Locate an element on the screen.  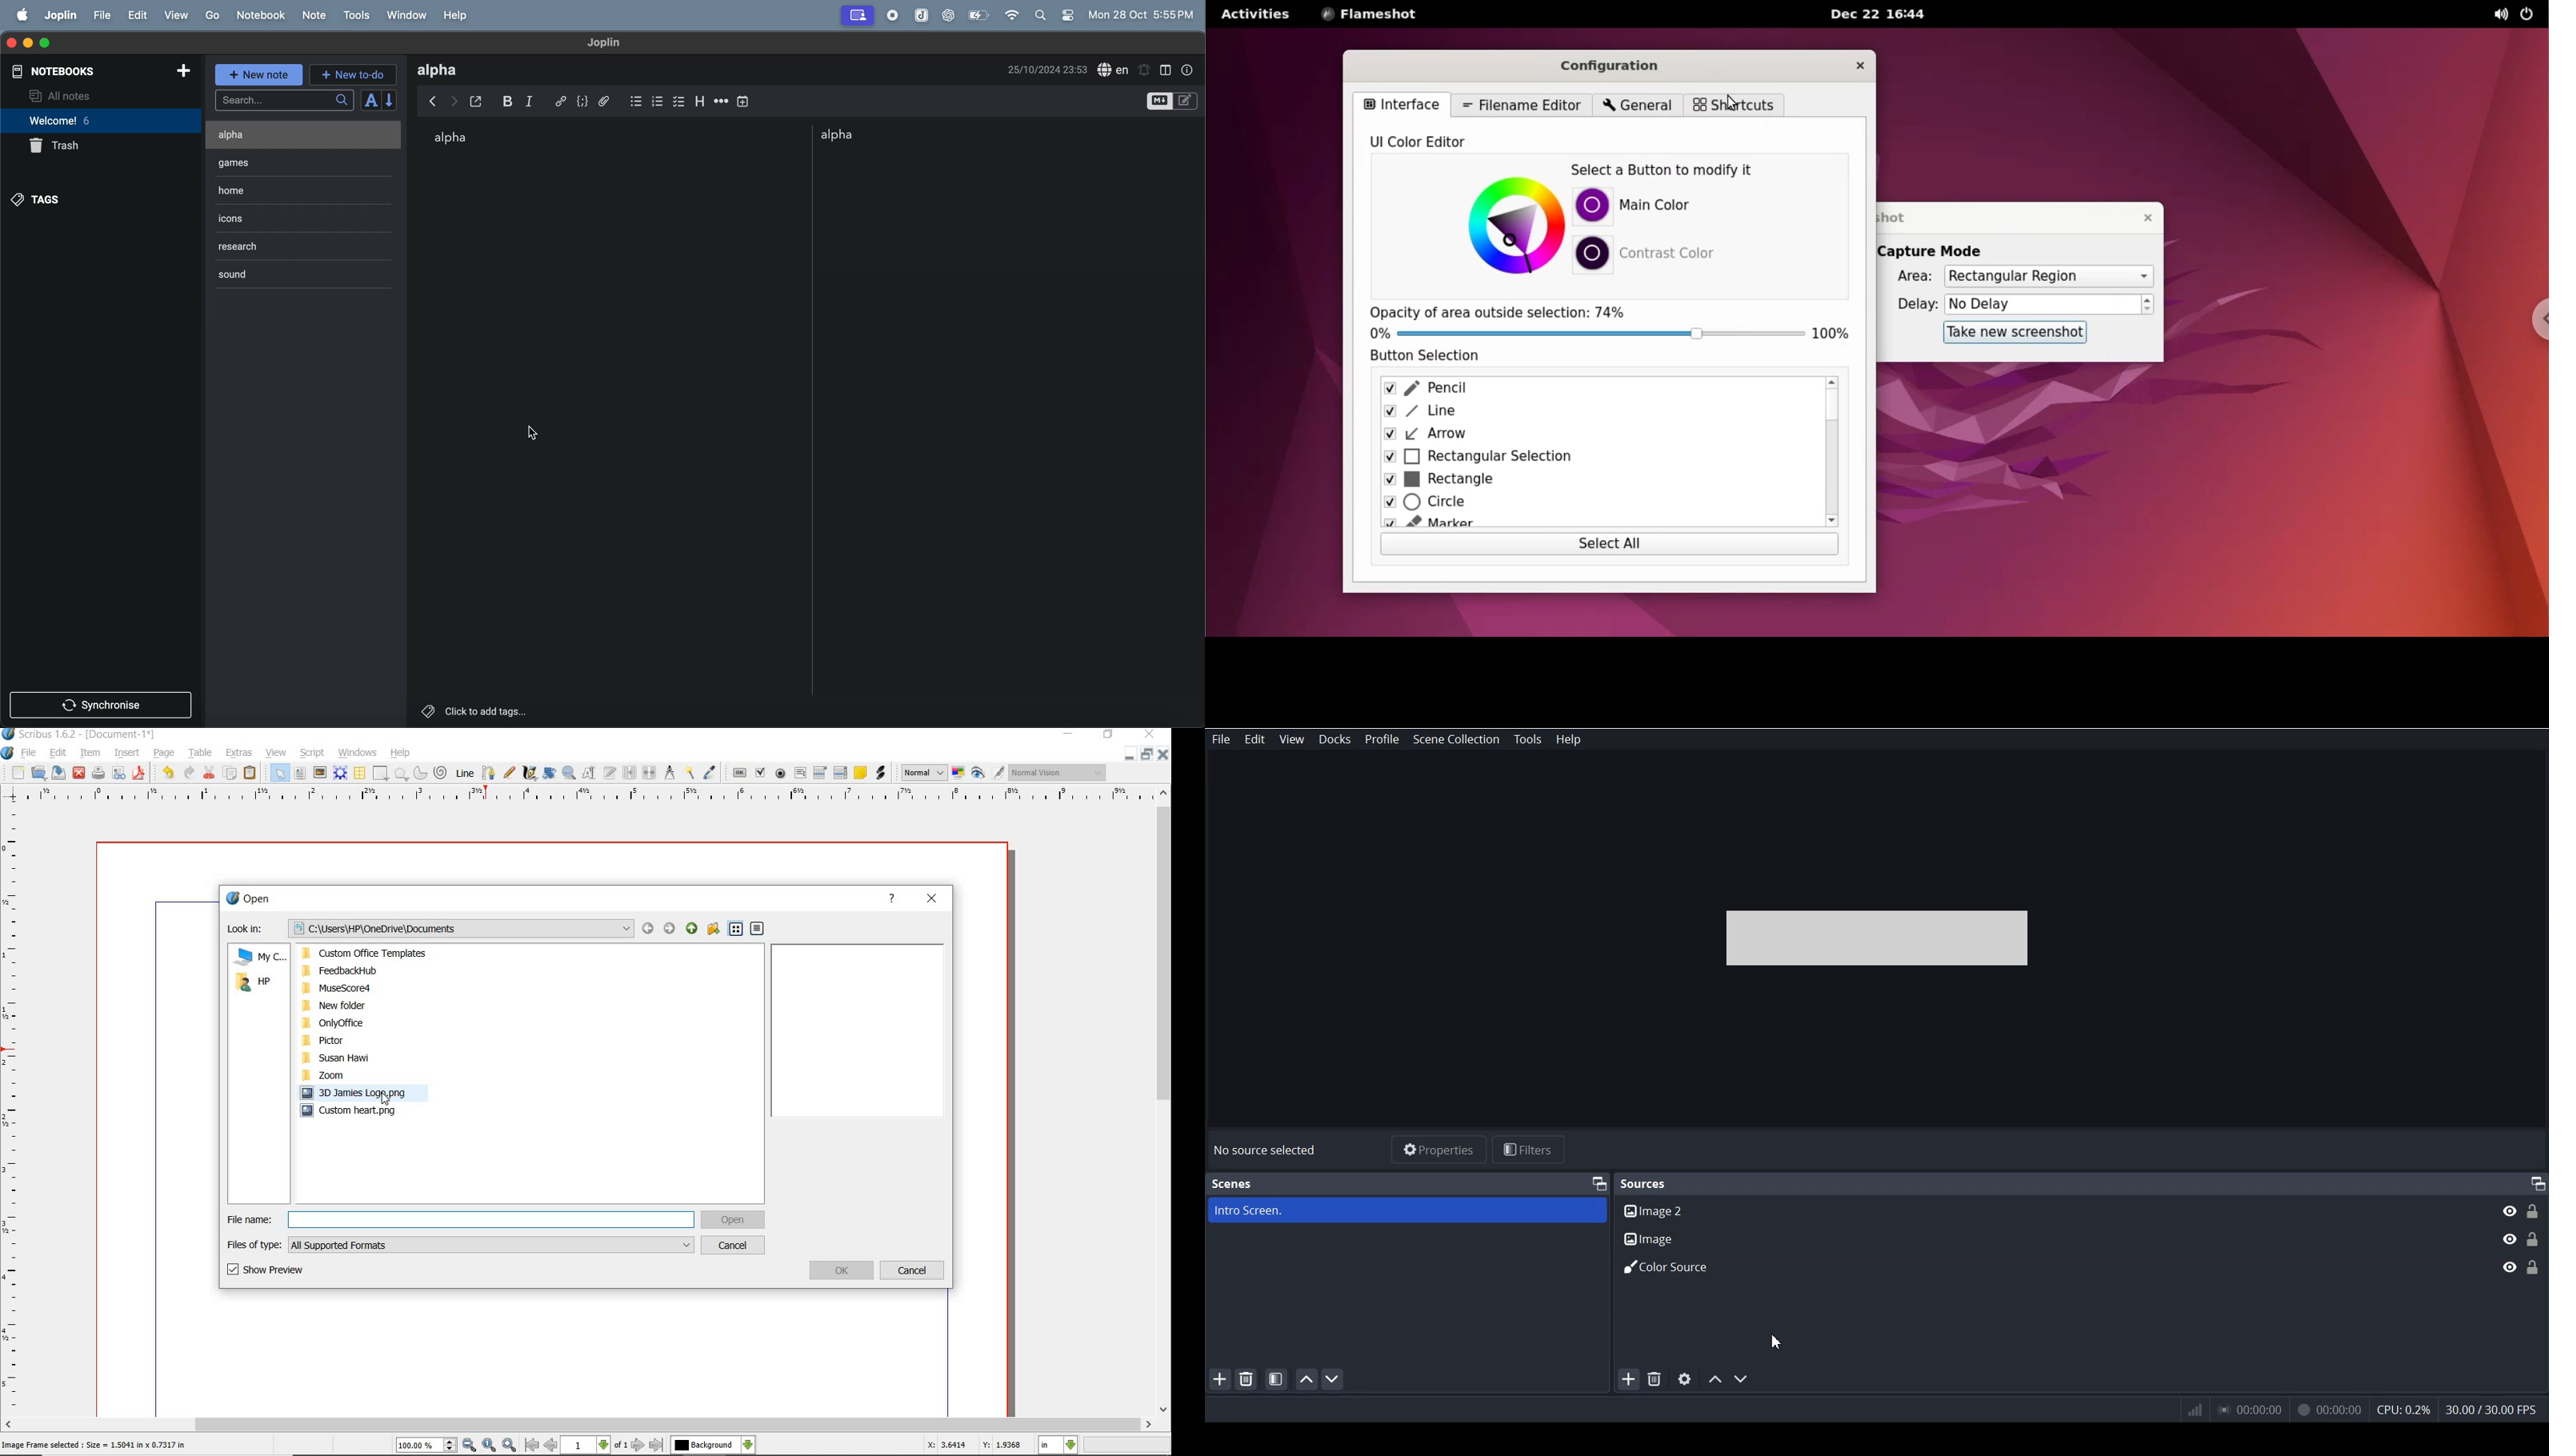
Mon 28 Oct 5:55PM is located at coordinates (1143, 15).